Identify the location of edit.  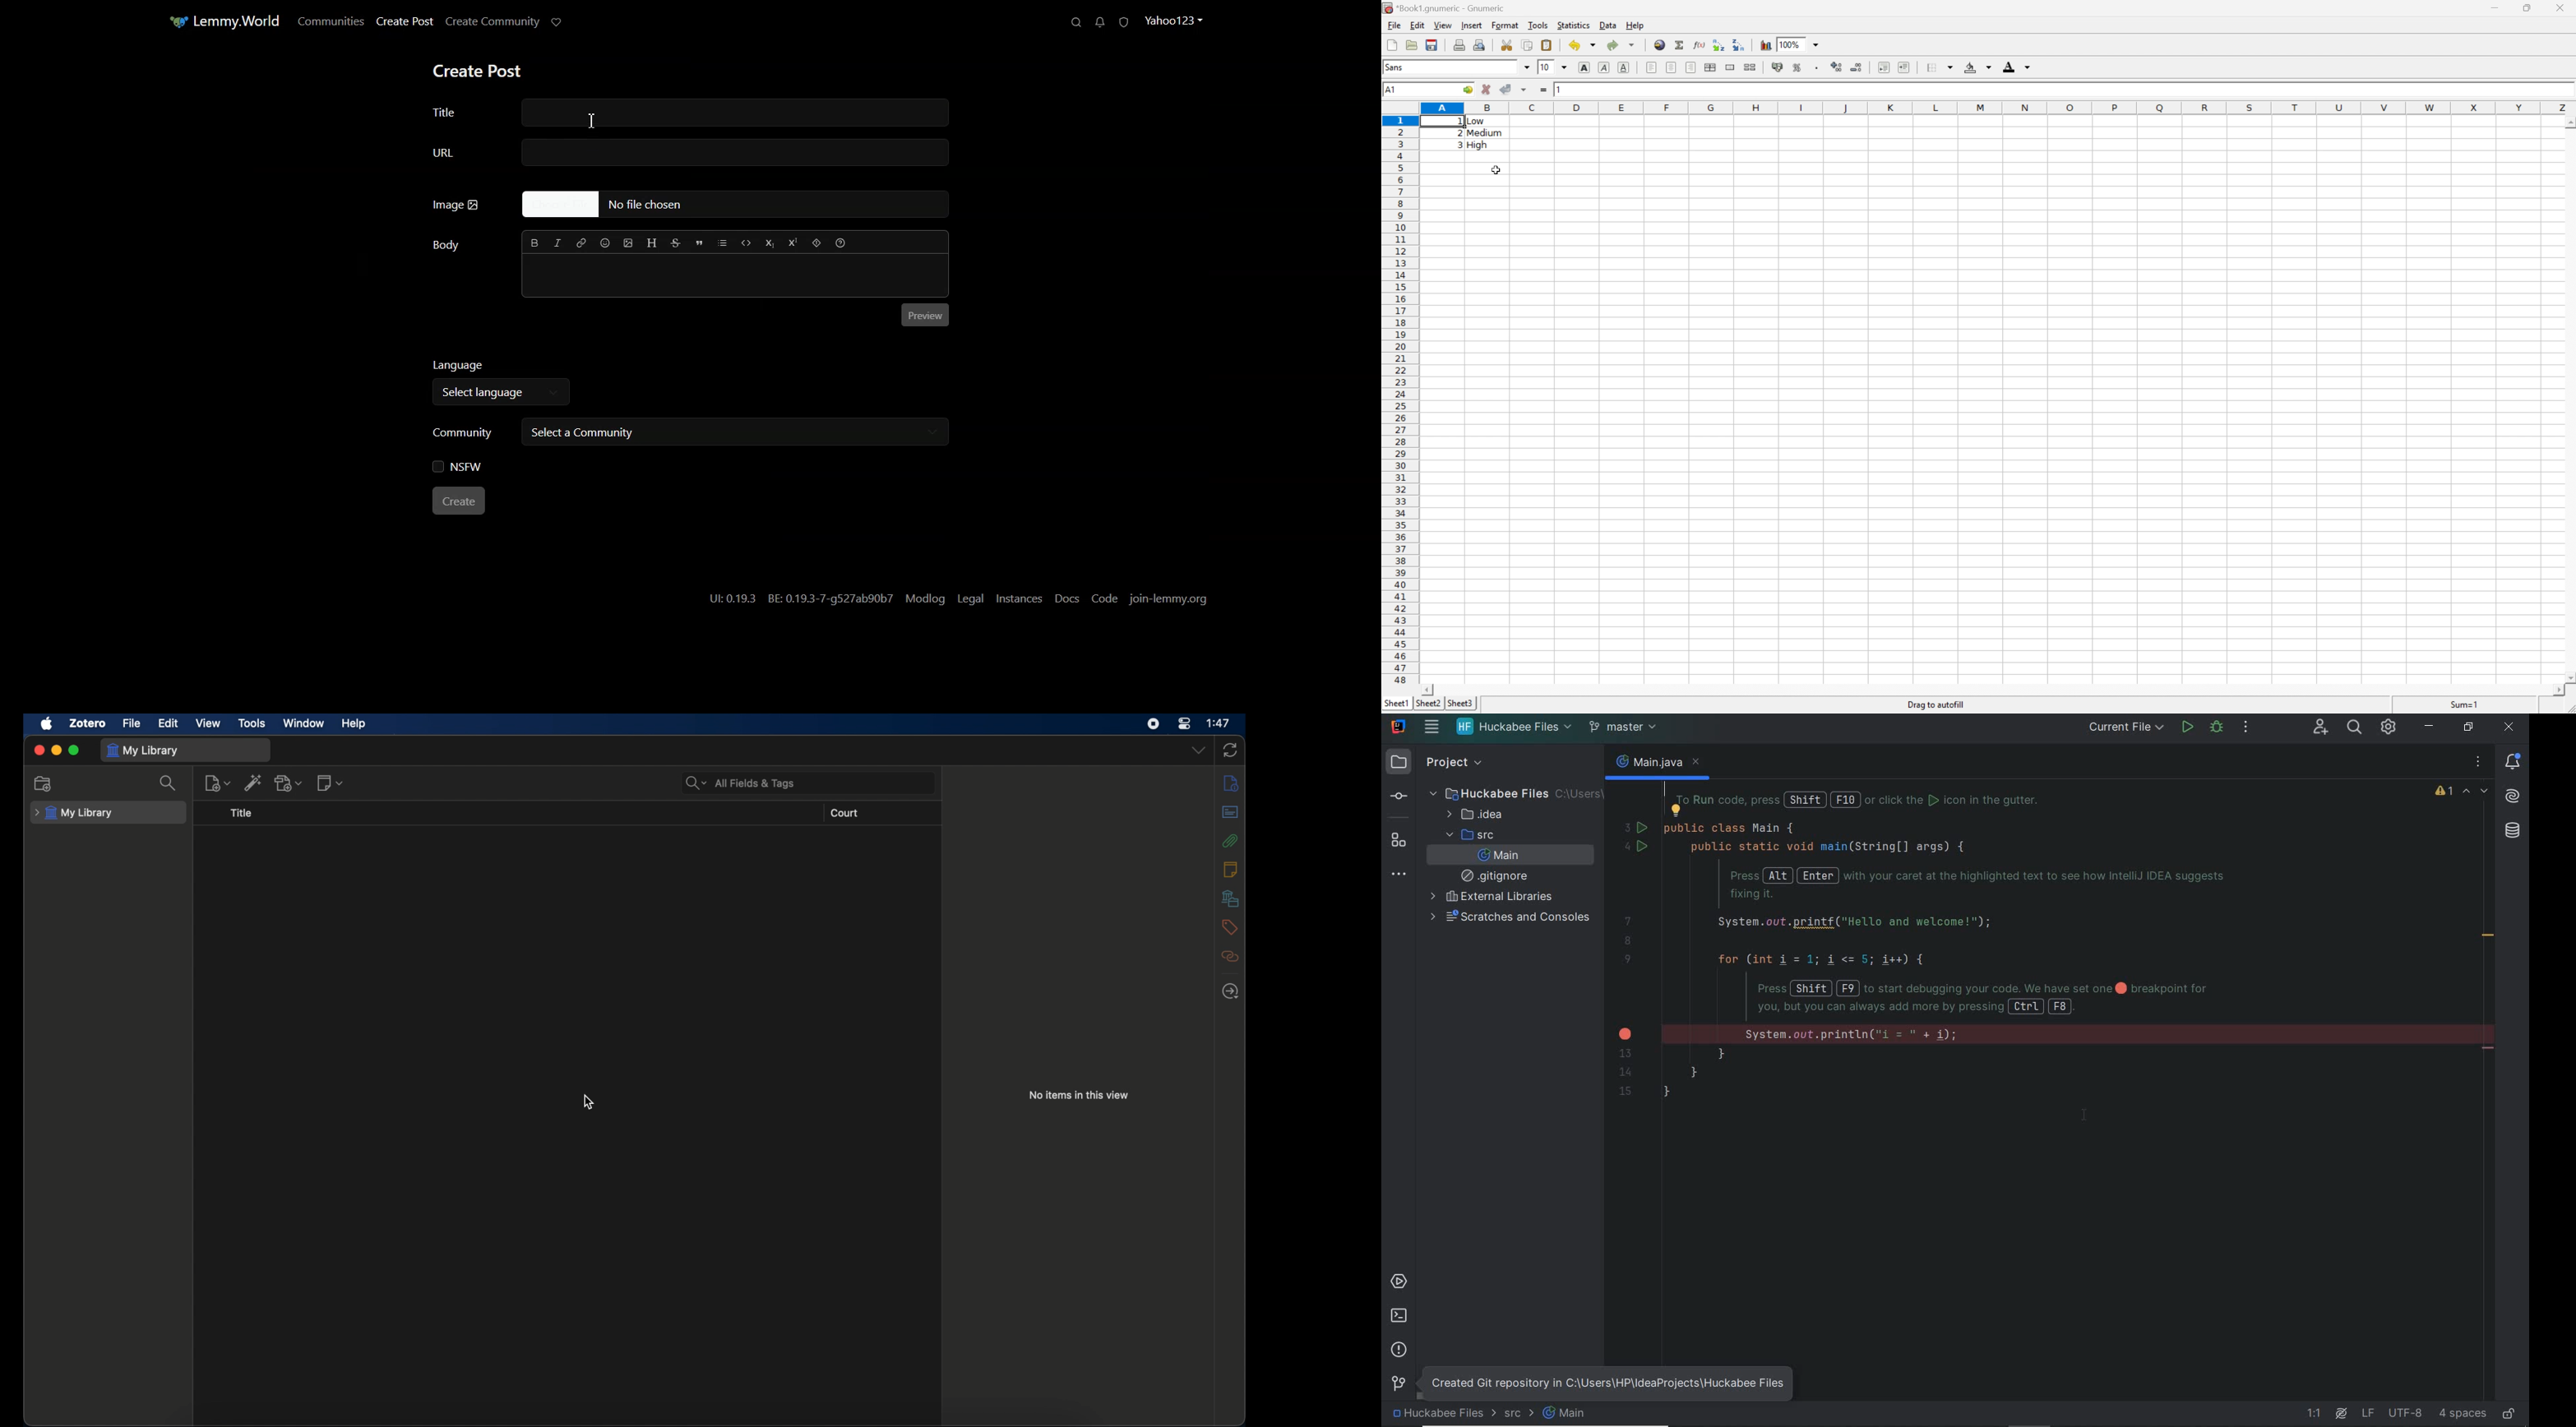
(168, 723).